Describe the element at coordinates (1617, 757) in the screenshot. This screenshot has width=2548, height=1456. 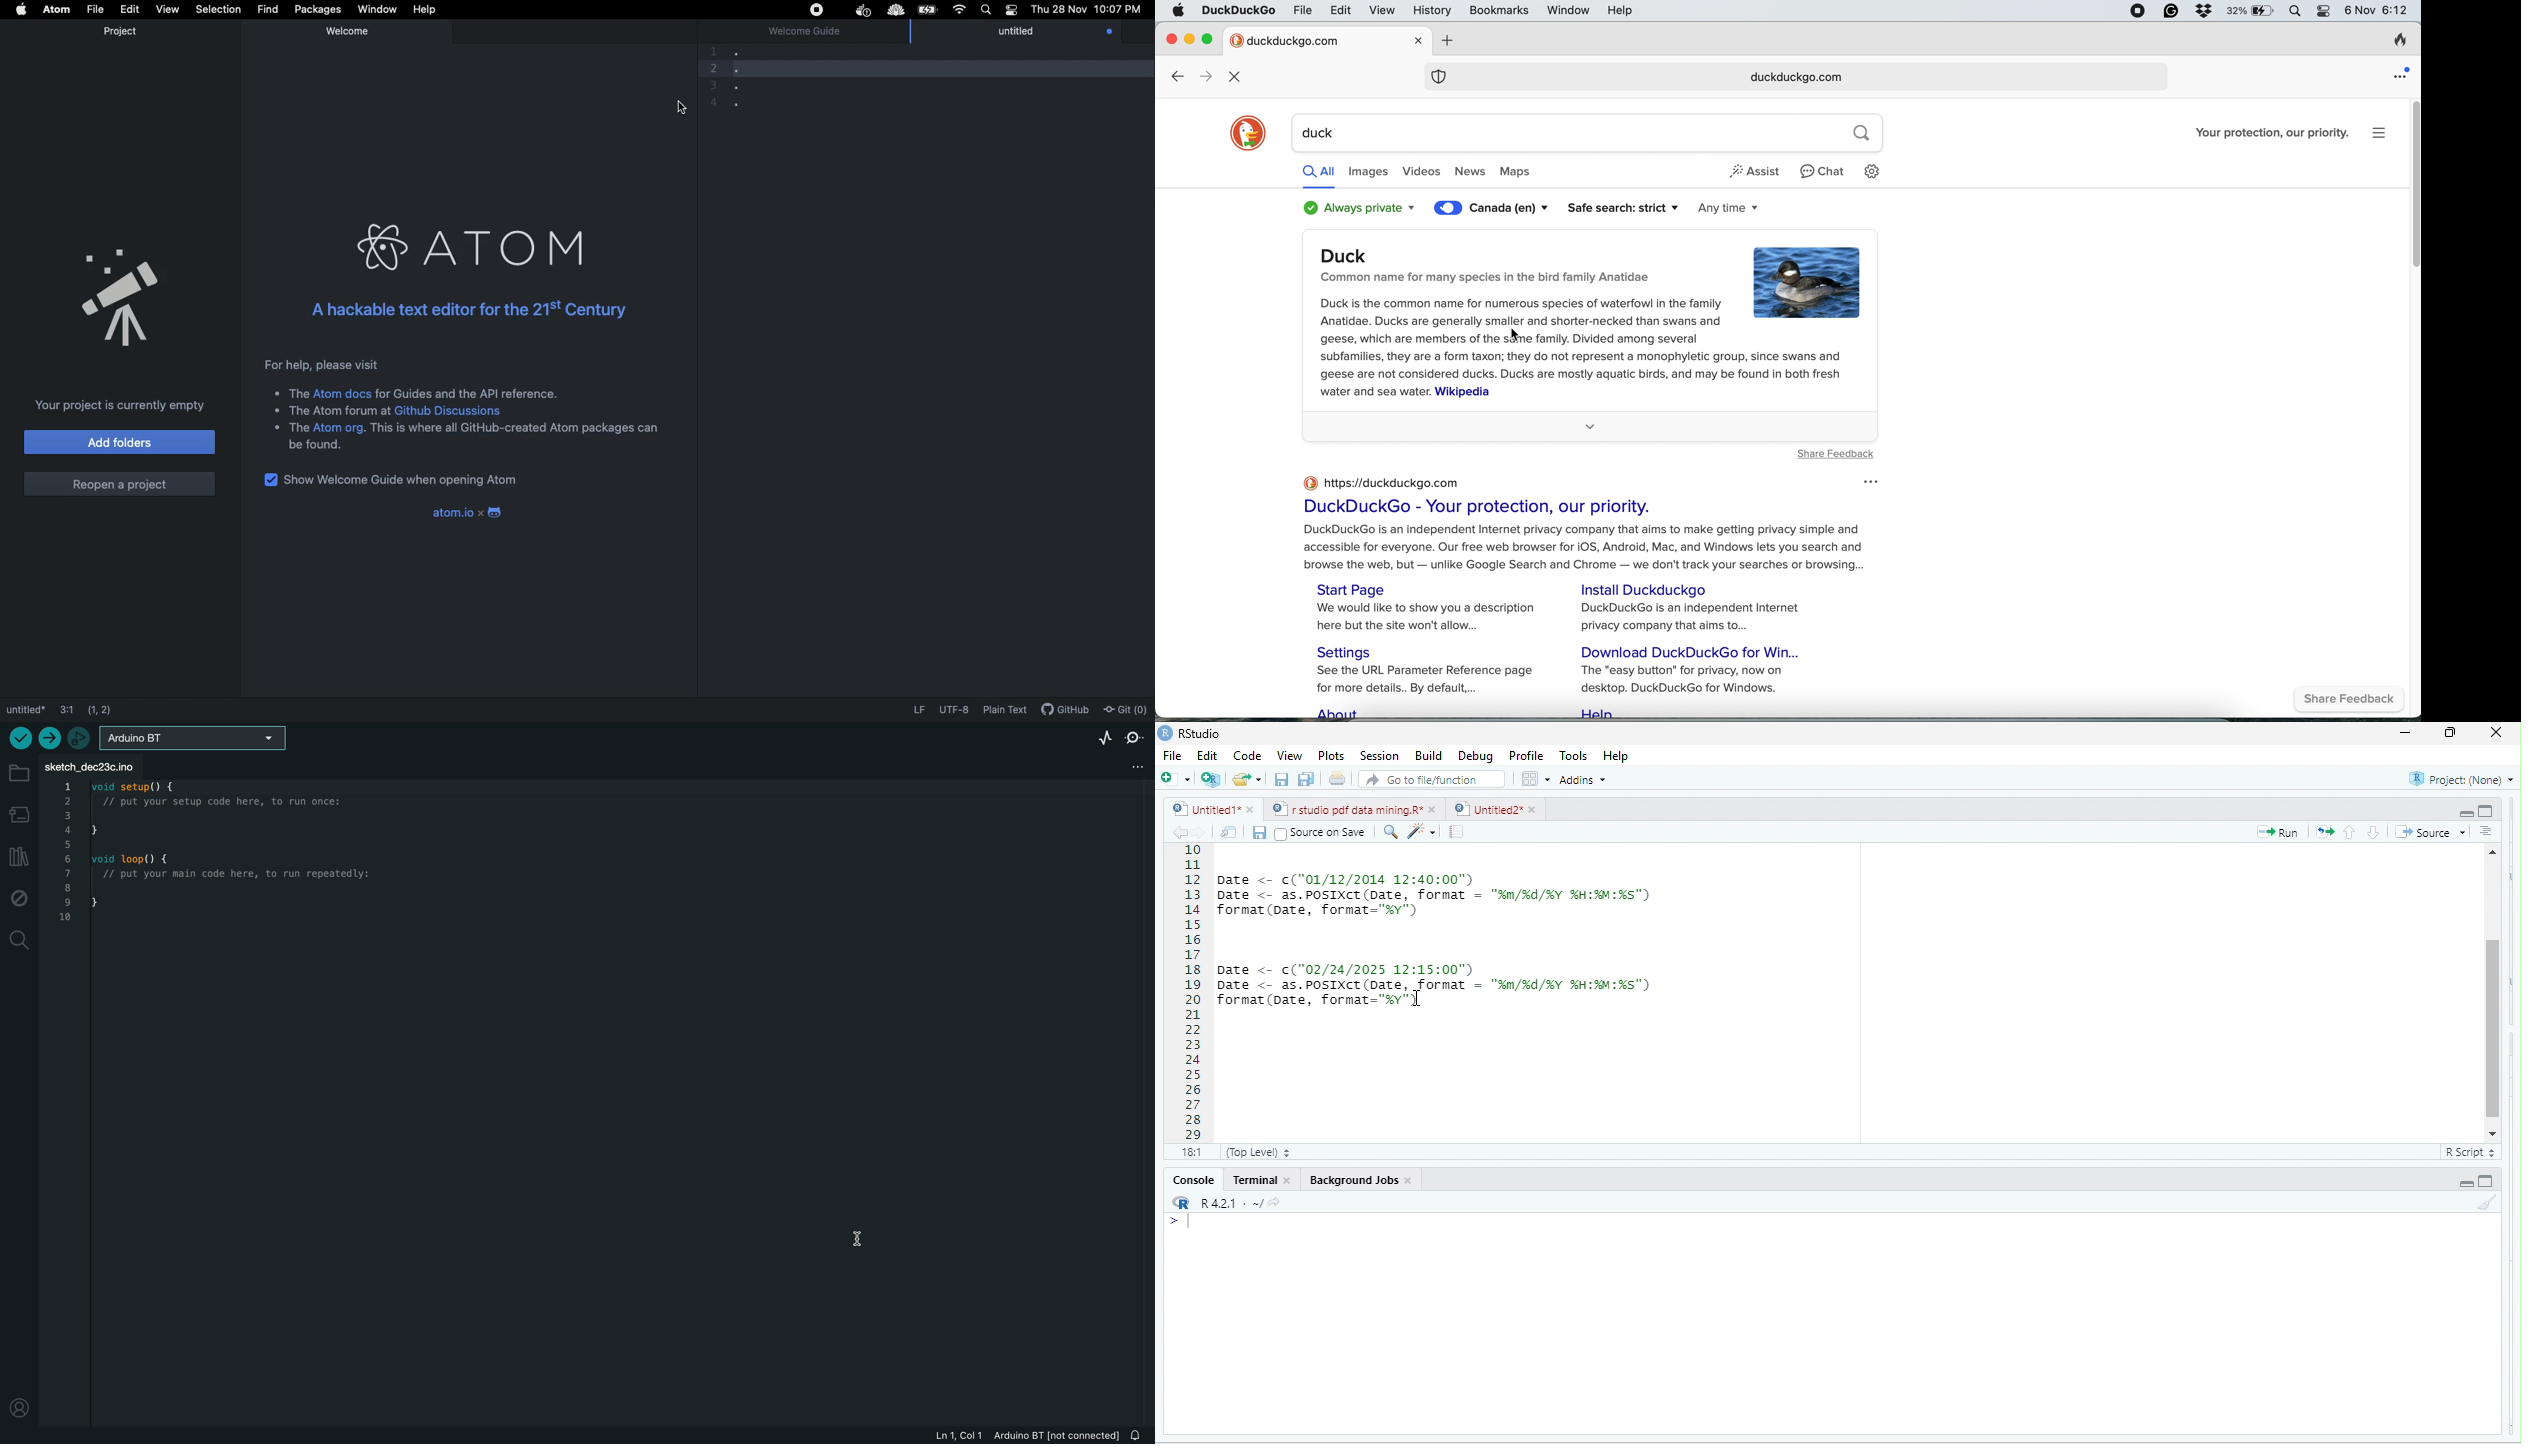
I see `Help` at that location.